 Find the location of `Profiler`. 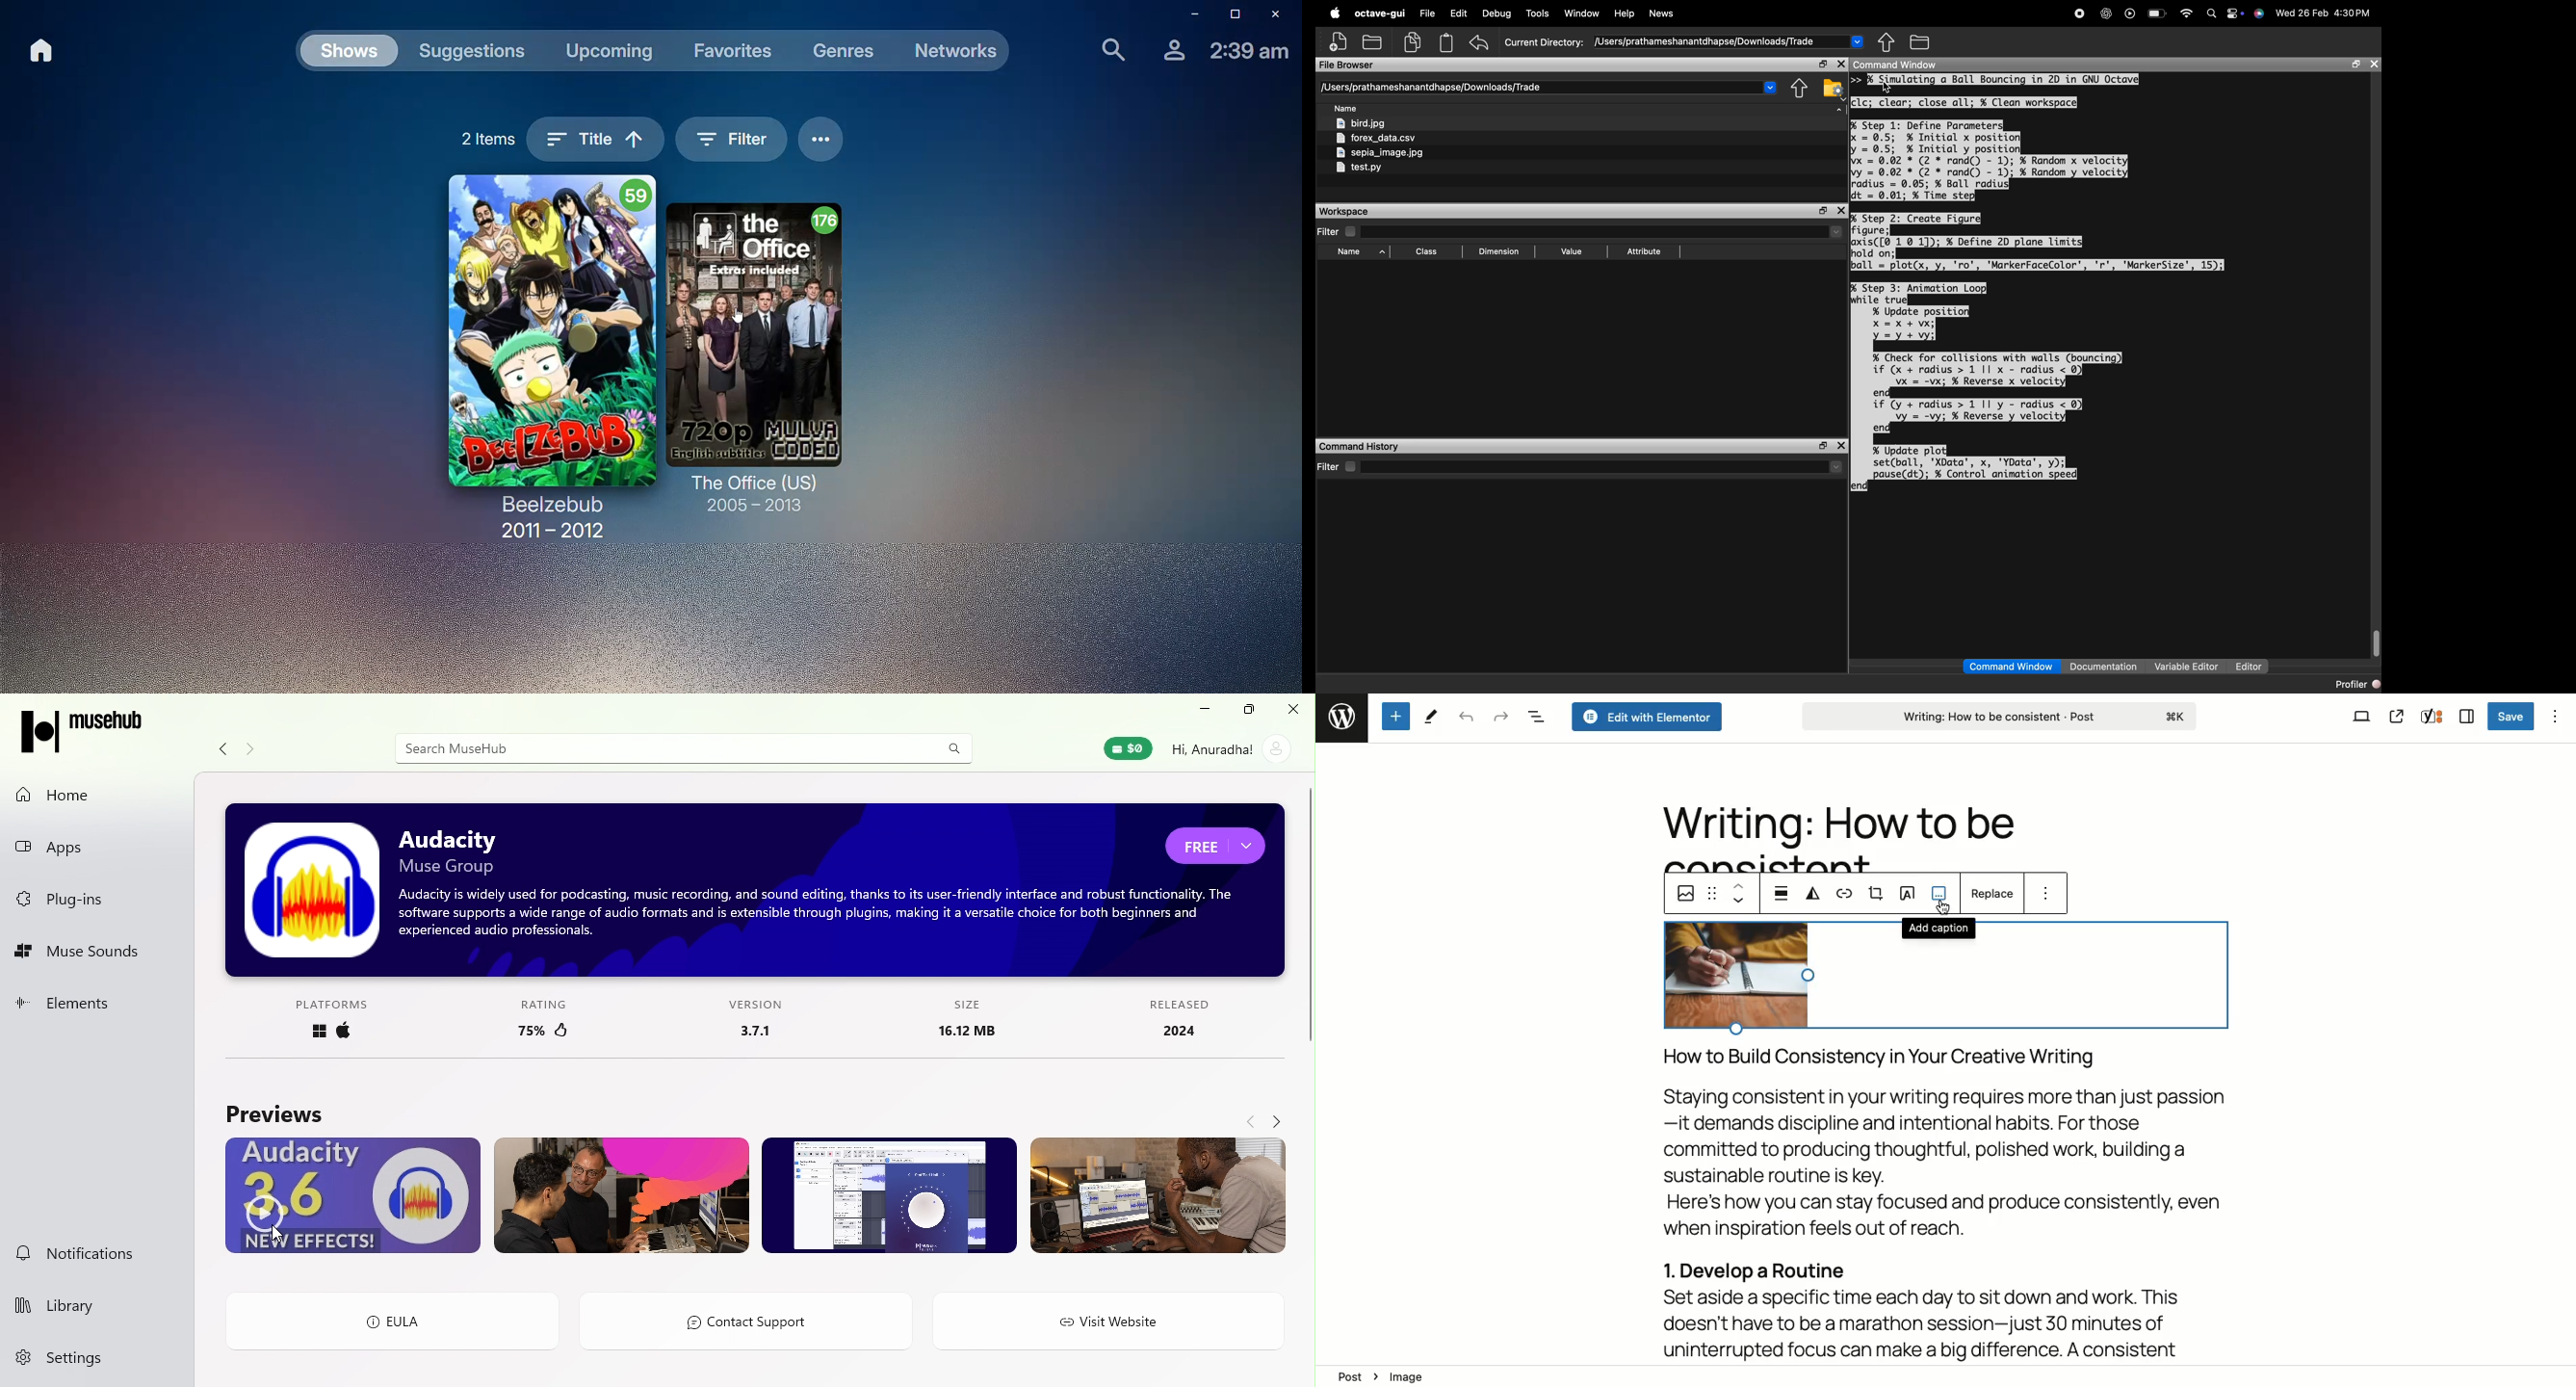

Profiler is located at coordinates (2357, 684).